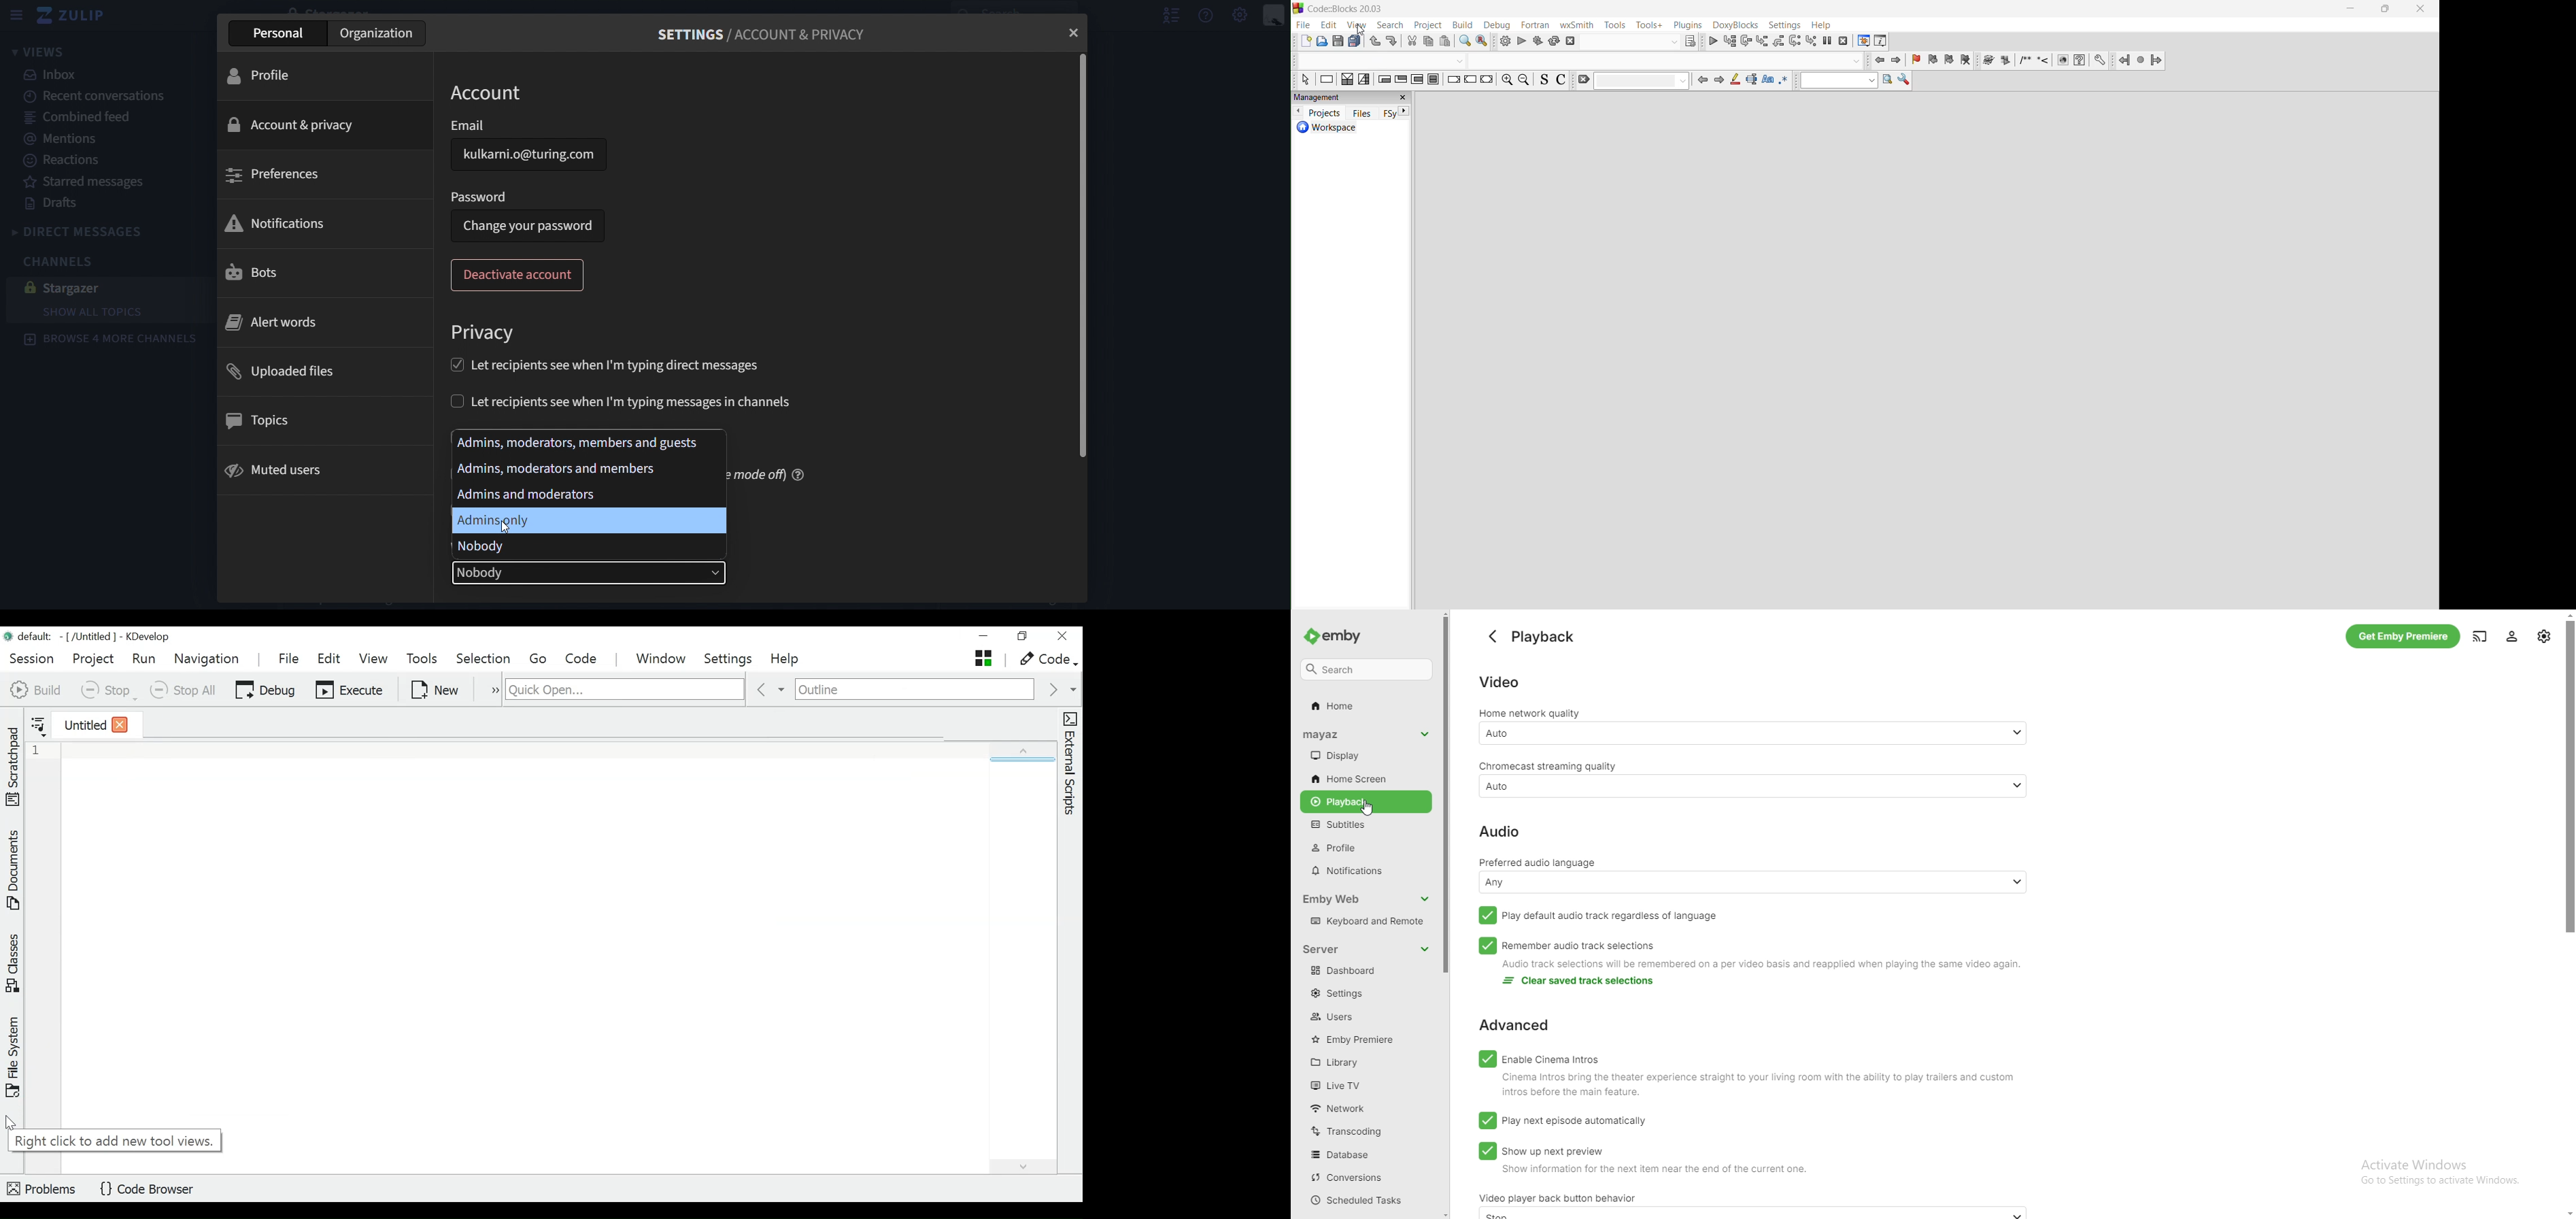  Describe the element at coordinates (467, 124) in the screenshot. I see `email` at that location.